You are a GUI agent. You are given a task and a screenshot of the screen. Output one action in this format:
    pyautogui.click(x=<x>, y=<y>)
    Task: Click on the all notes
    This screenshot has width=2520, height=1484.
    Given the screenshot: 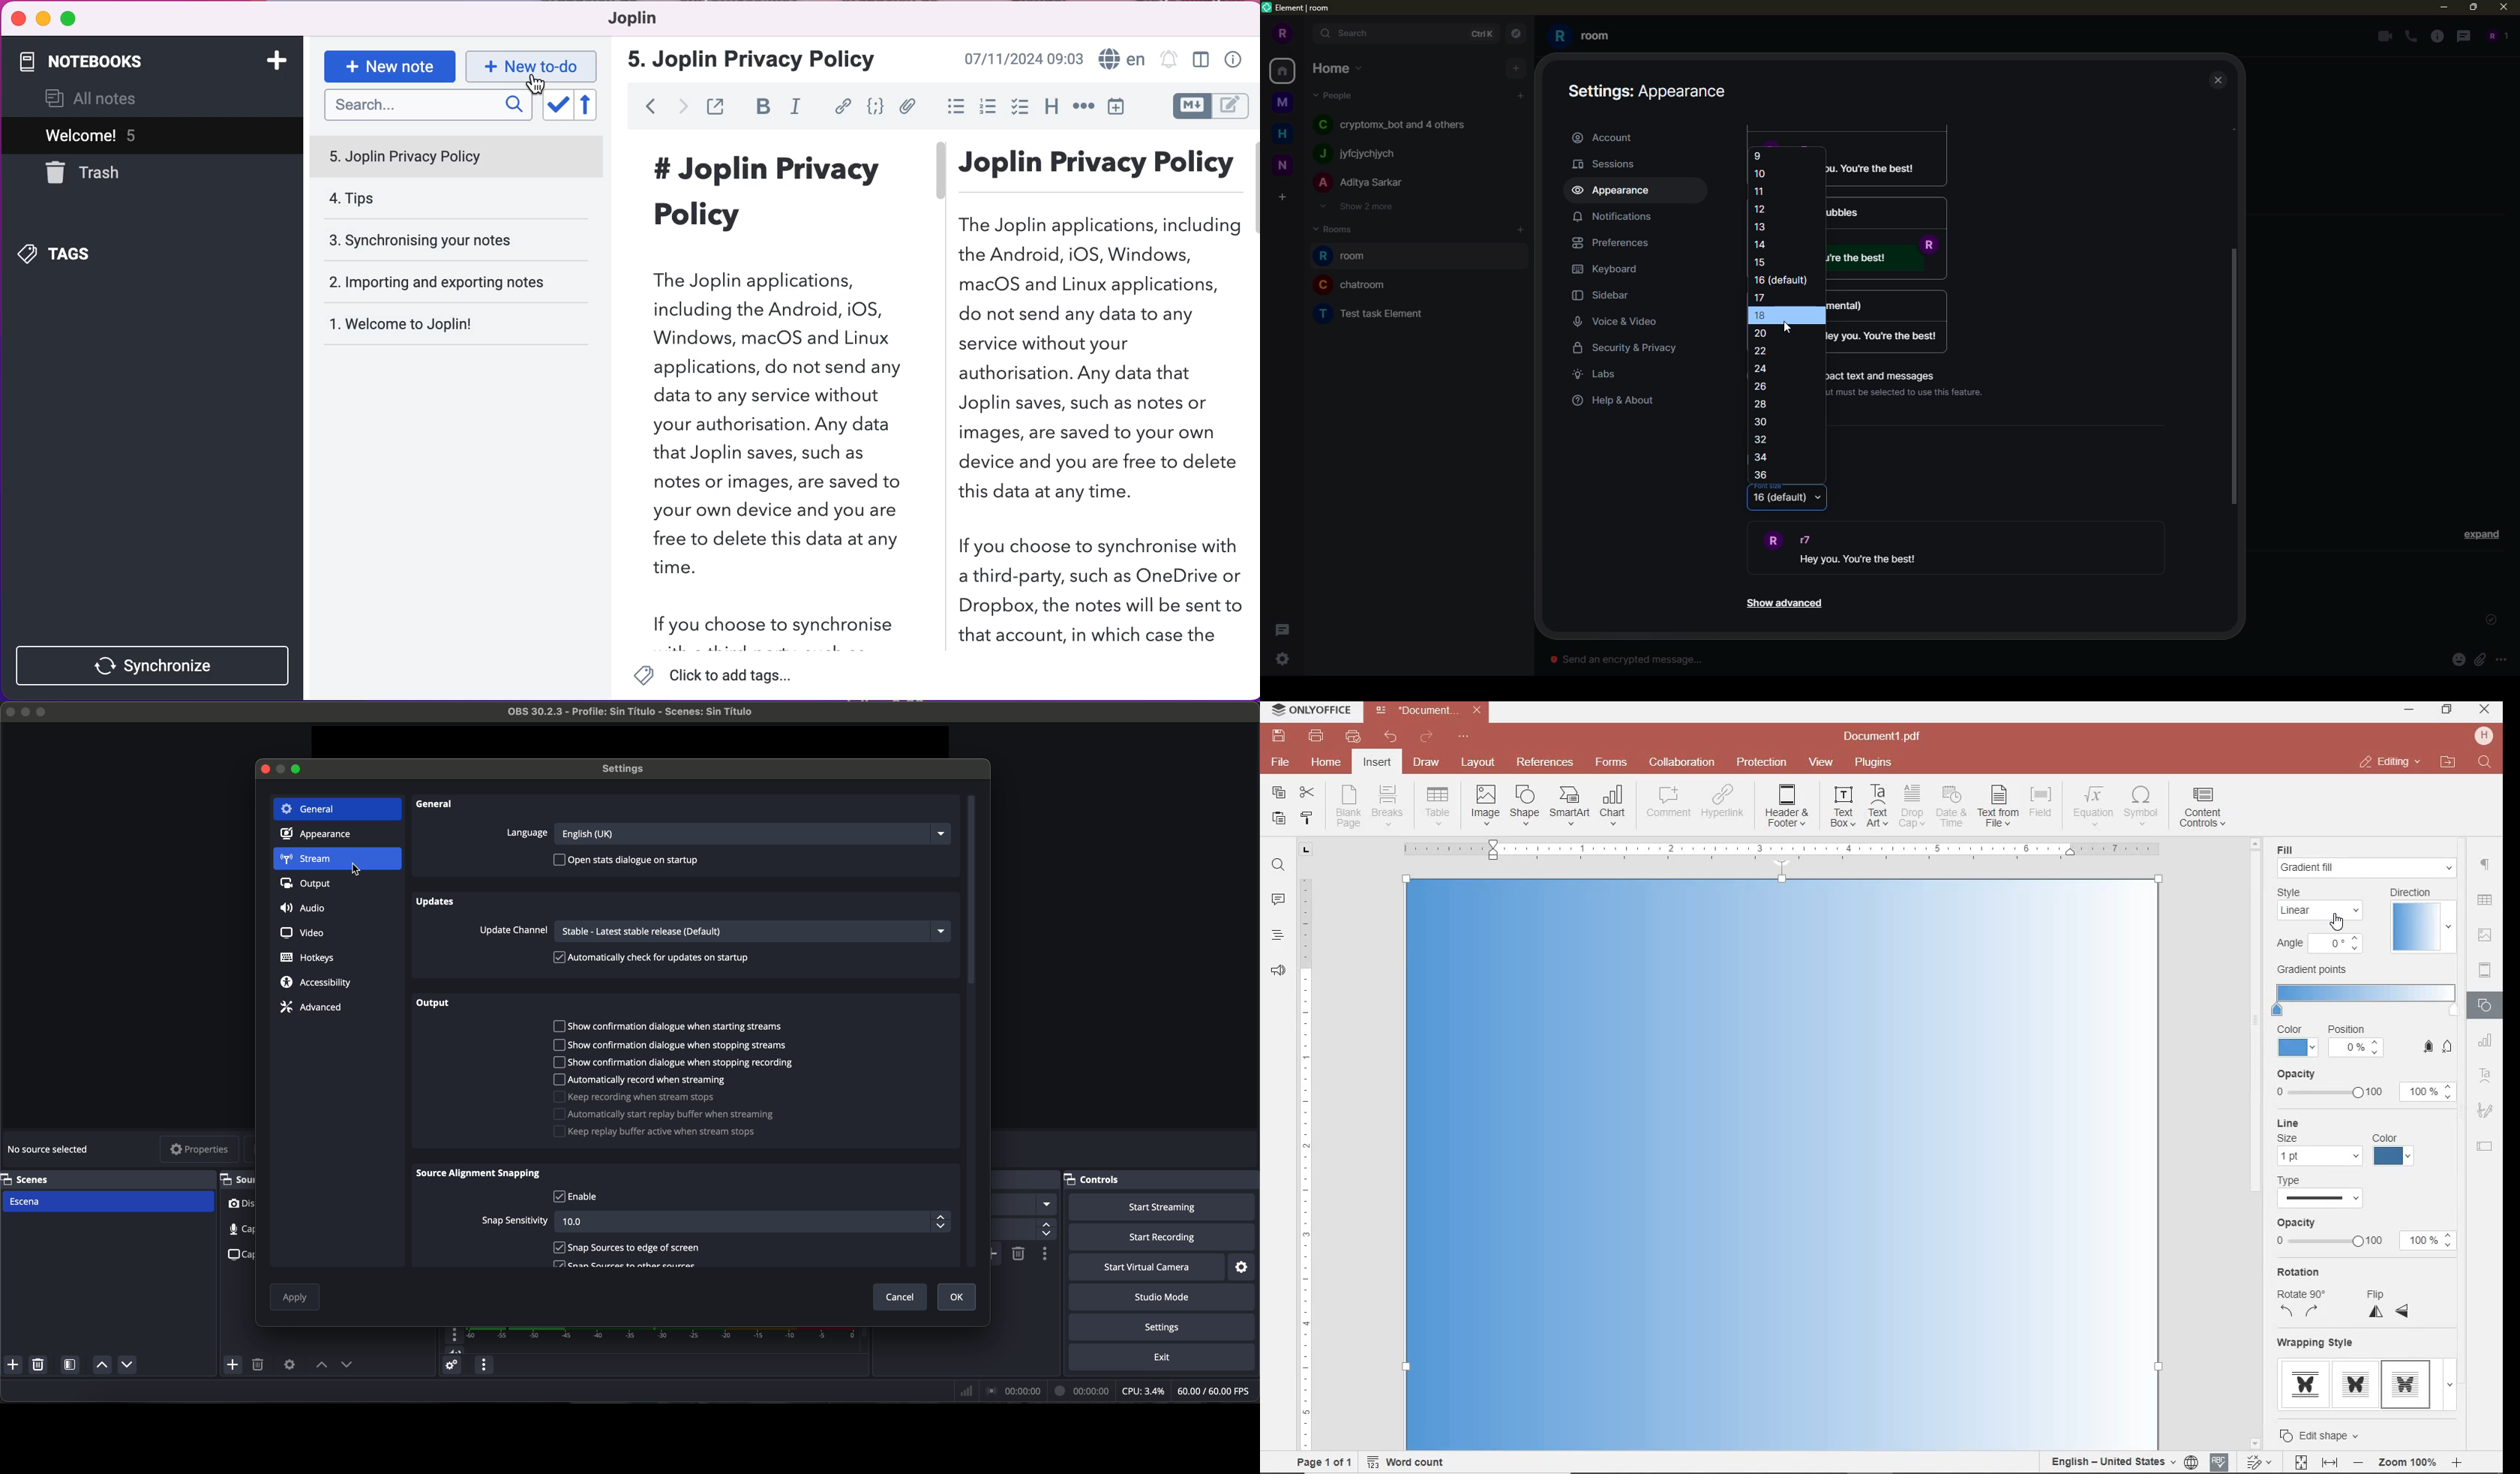 What is the action you would take?
    pyautogui.click(x=99, y=100)
    